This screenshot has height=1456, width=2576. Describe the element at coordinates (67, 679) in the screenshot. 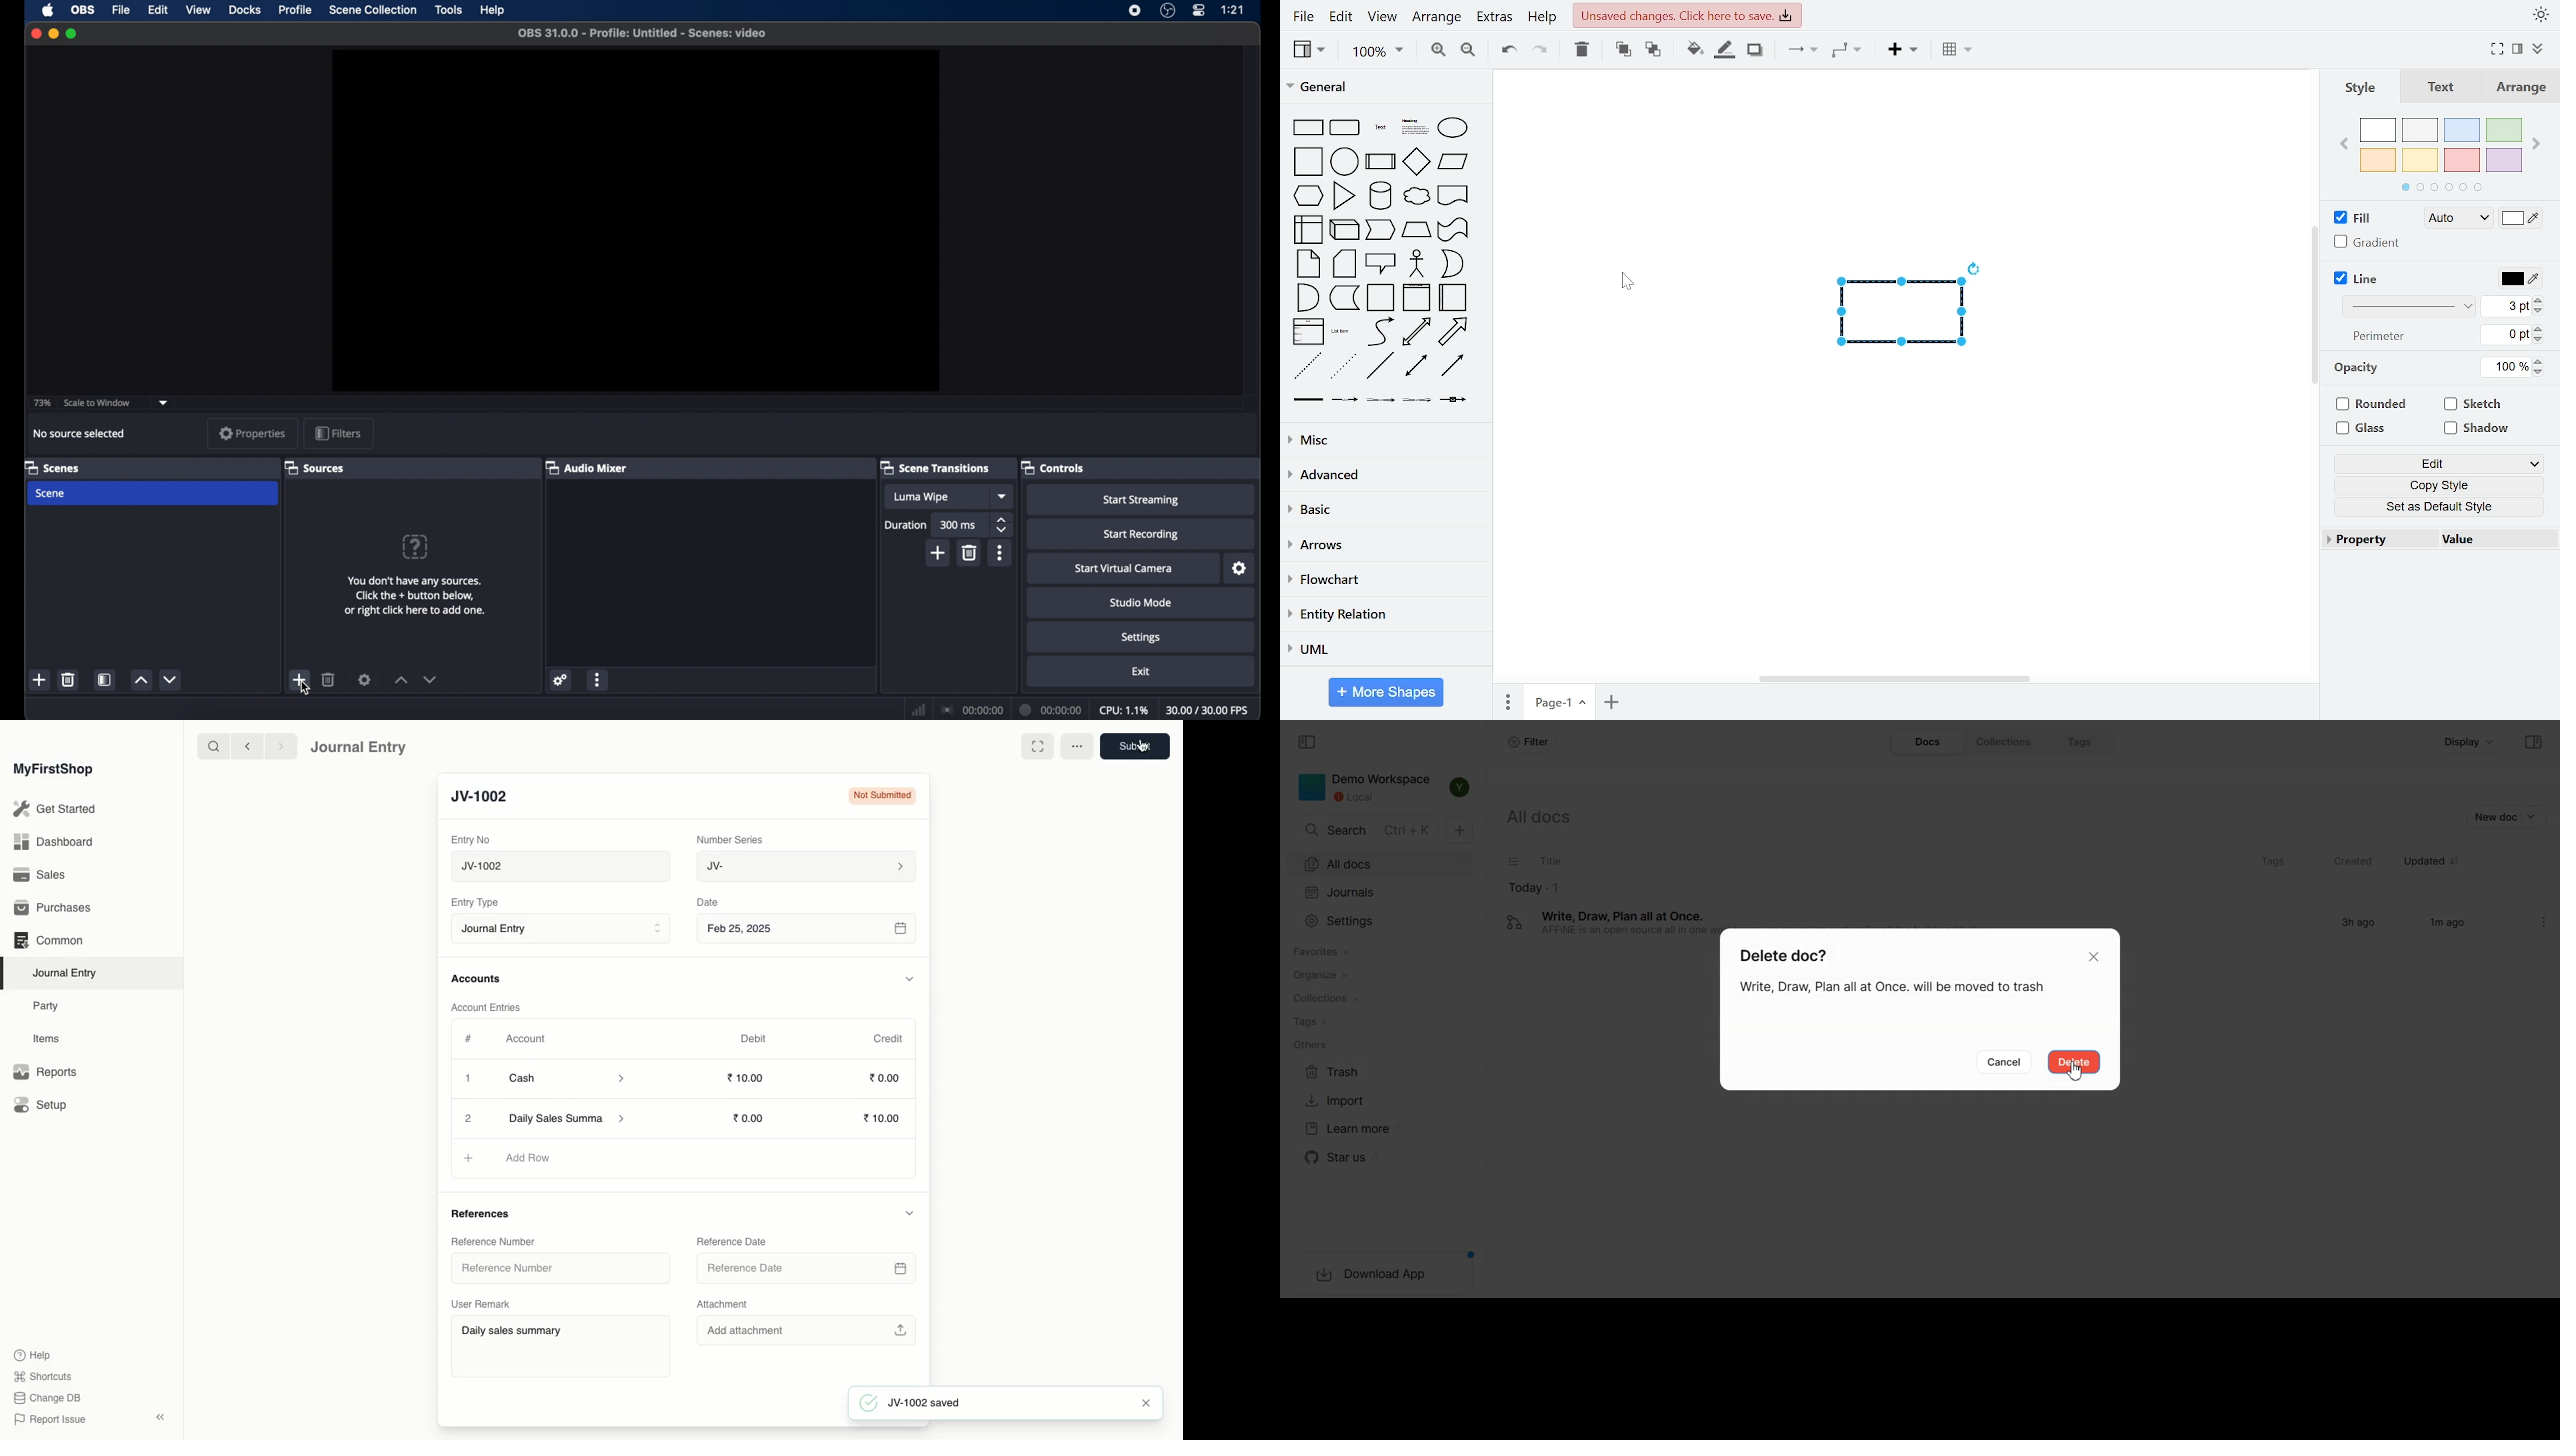

I see `delete` at that location.